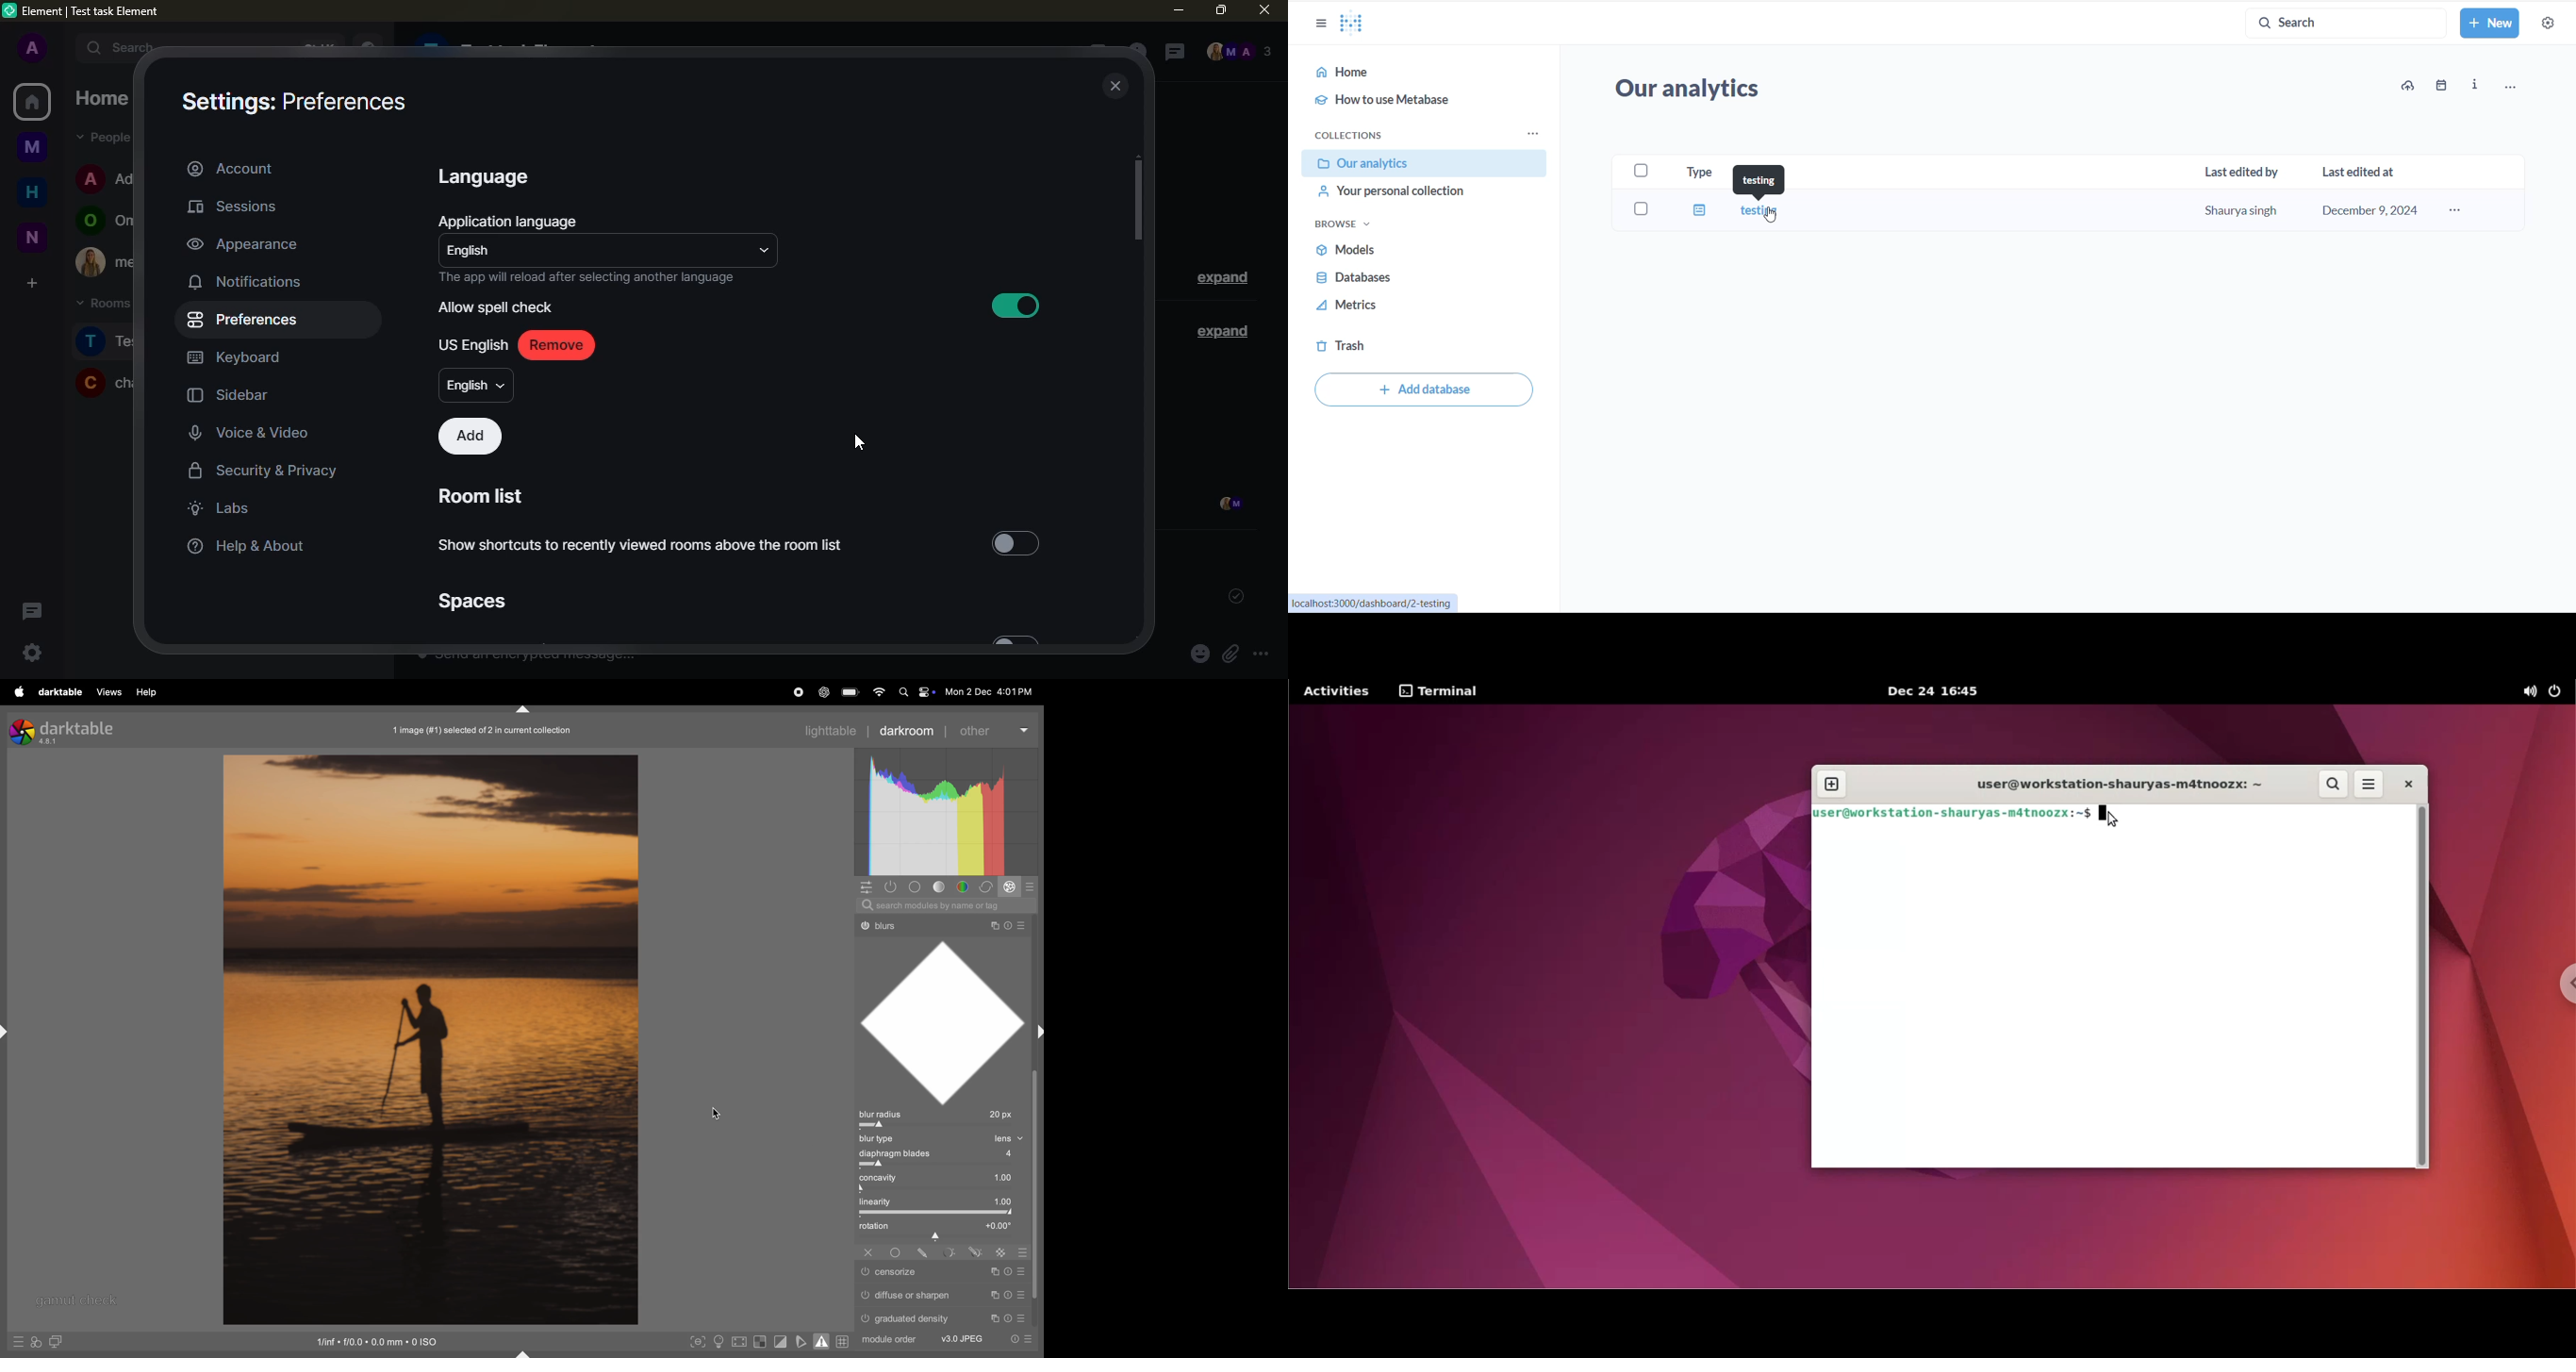  What do you see at coordinates (1419, 193) in the screenshot?
I see `your personal collection` at bounding box center [1419, 193].